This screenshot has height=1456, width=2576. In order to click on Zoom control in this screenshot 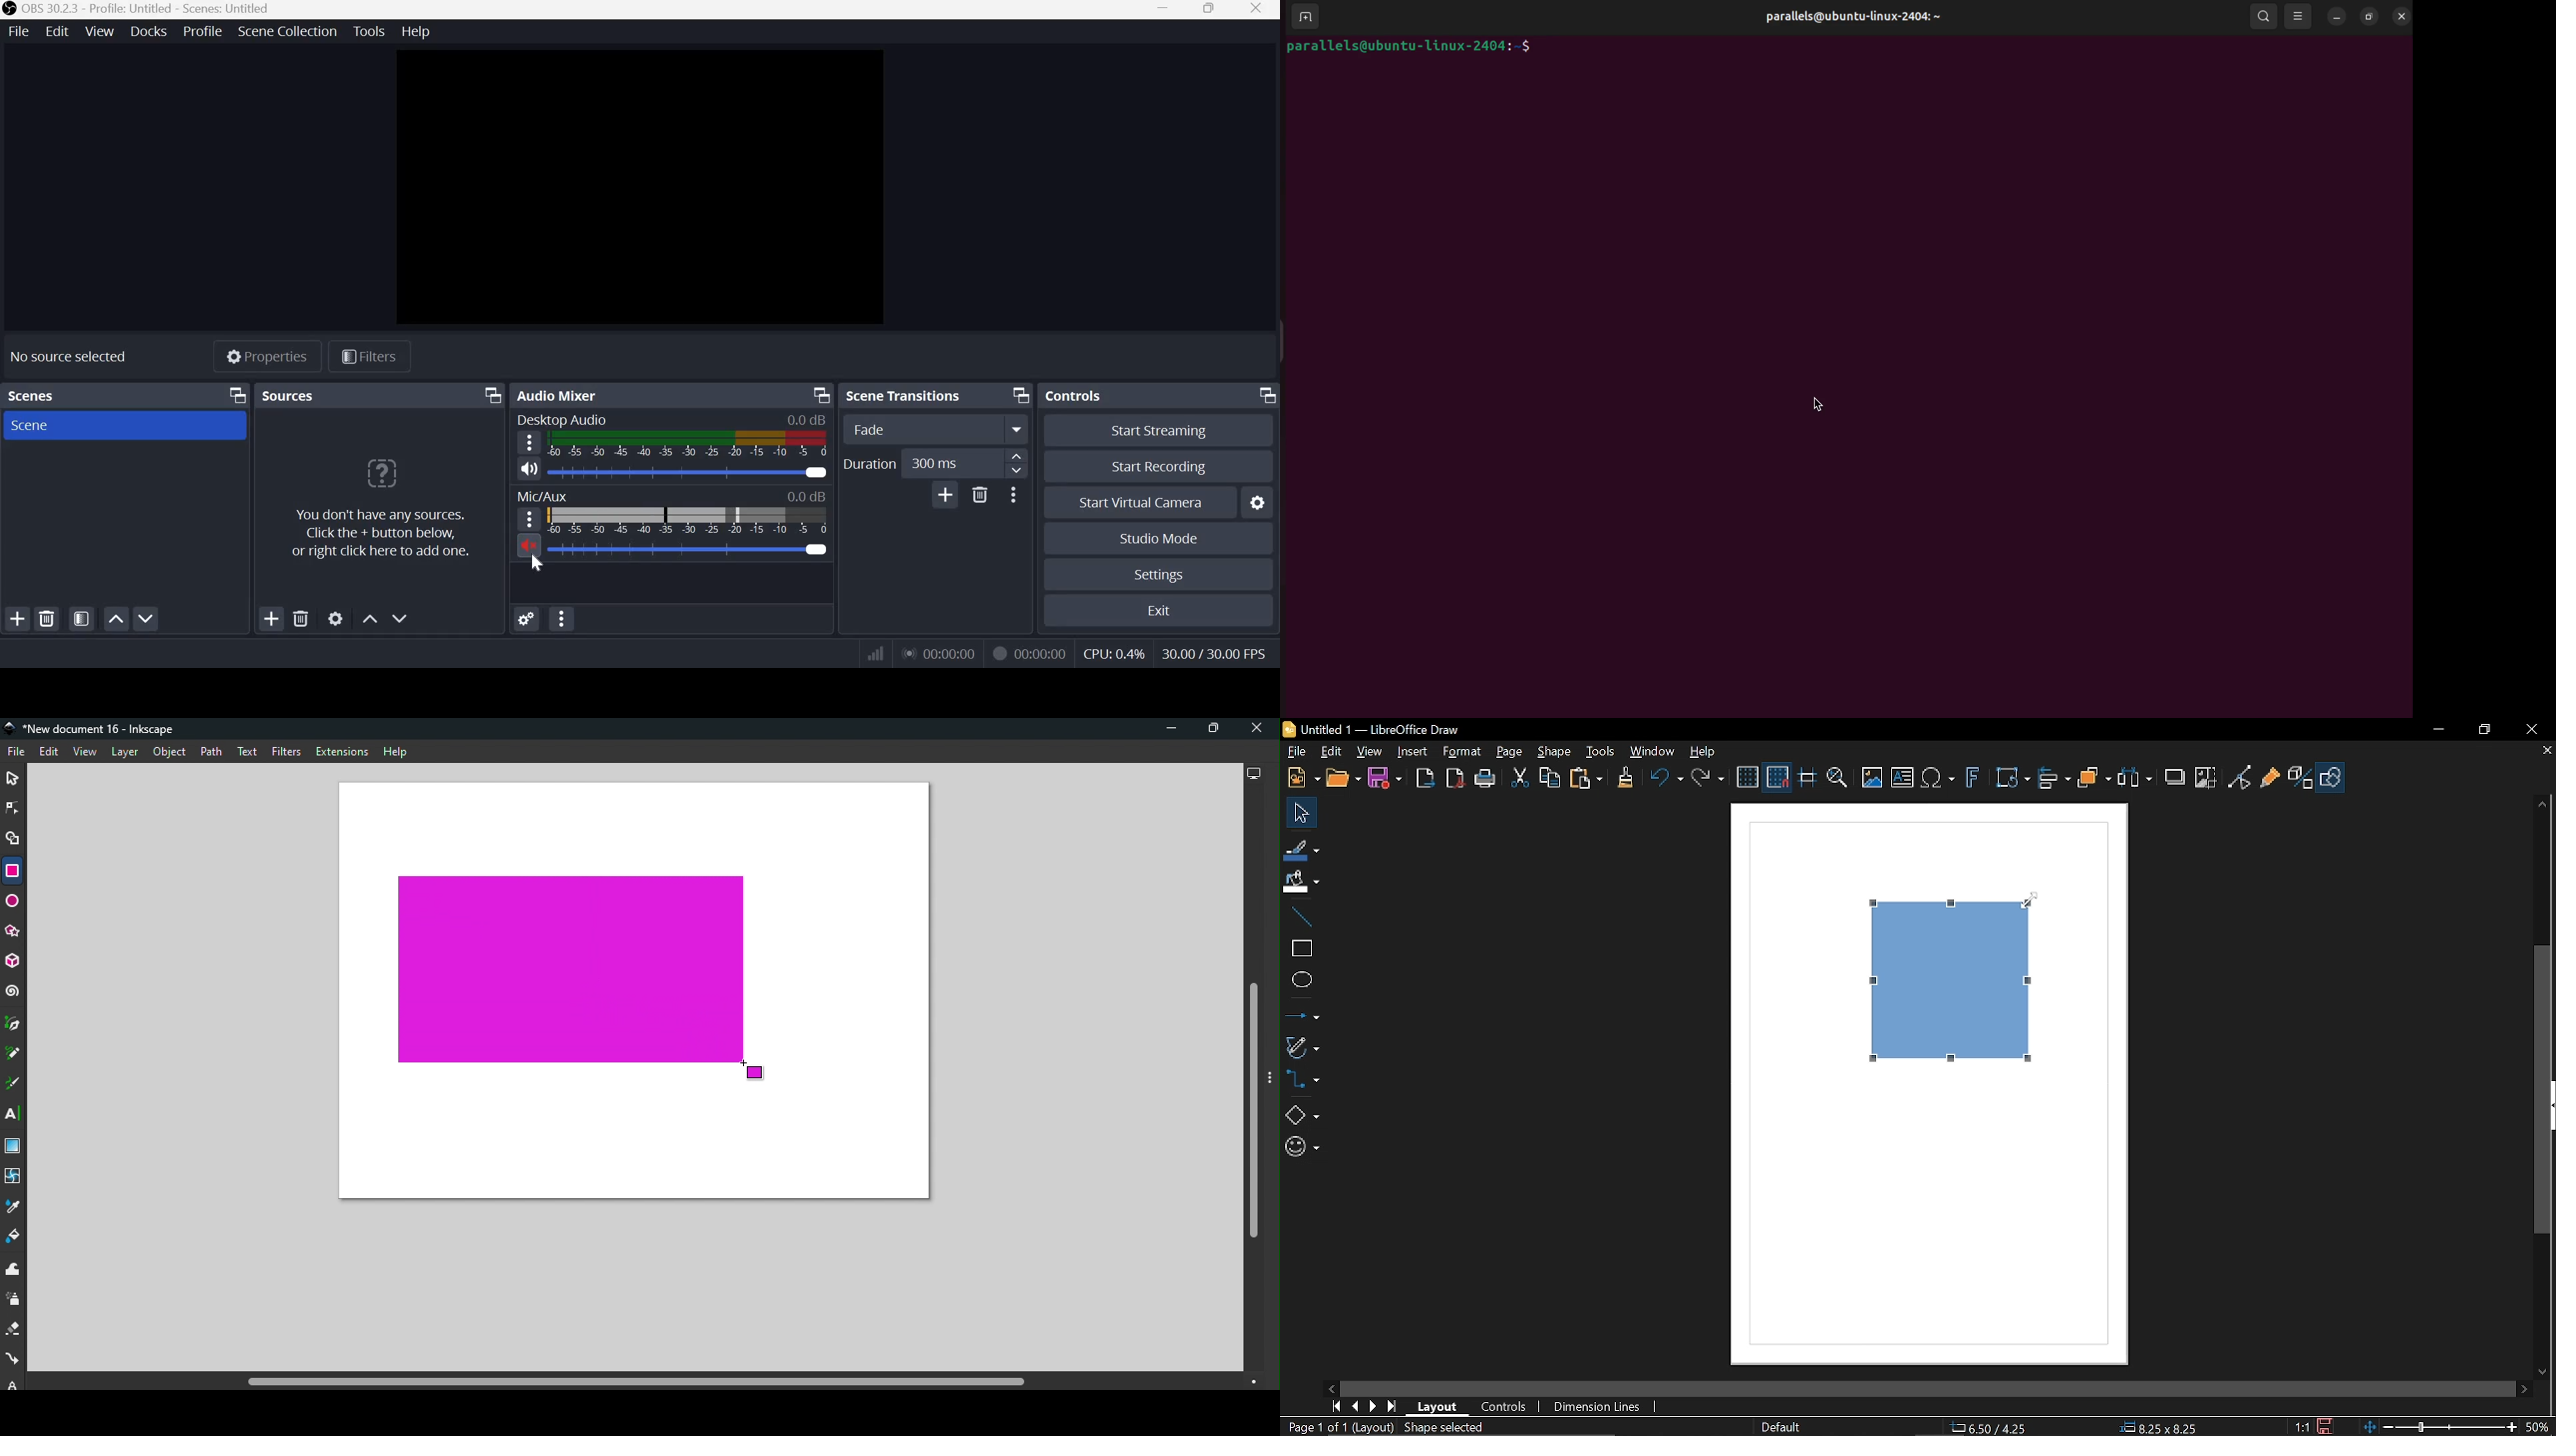, I will do `click(2437, 1427)`.